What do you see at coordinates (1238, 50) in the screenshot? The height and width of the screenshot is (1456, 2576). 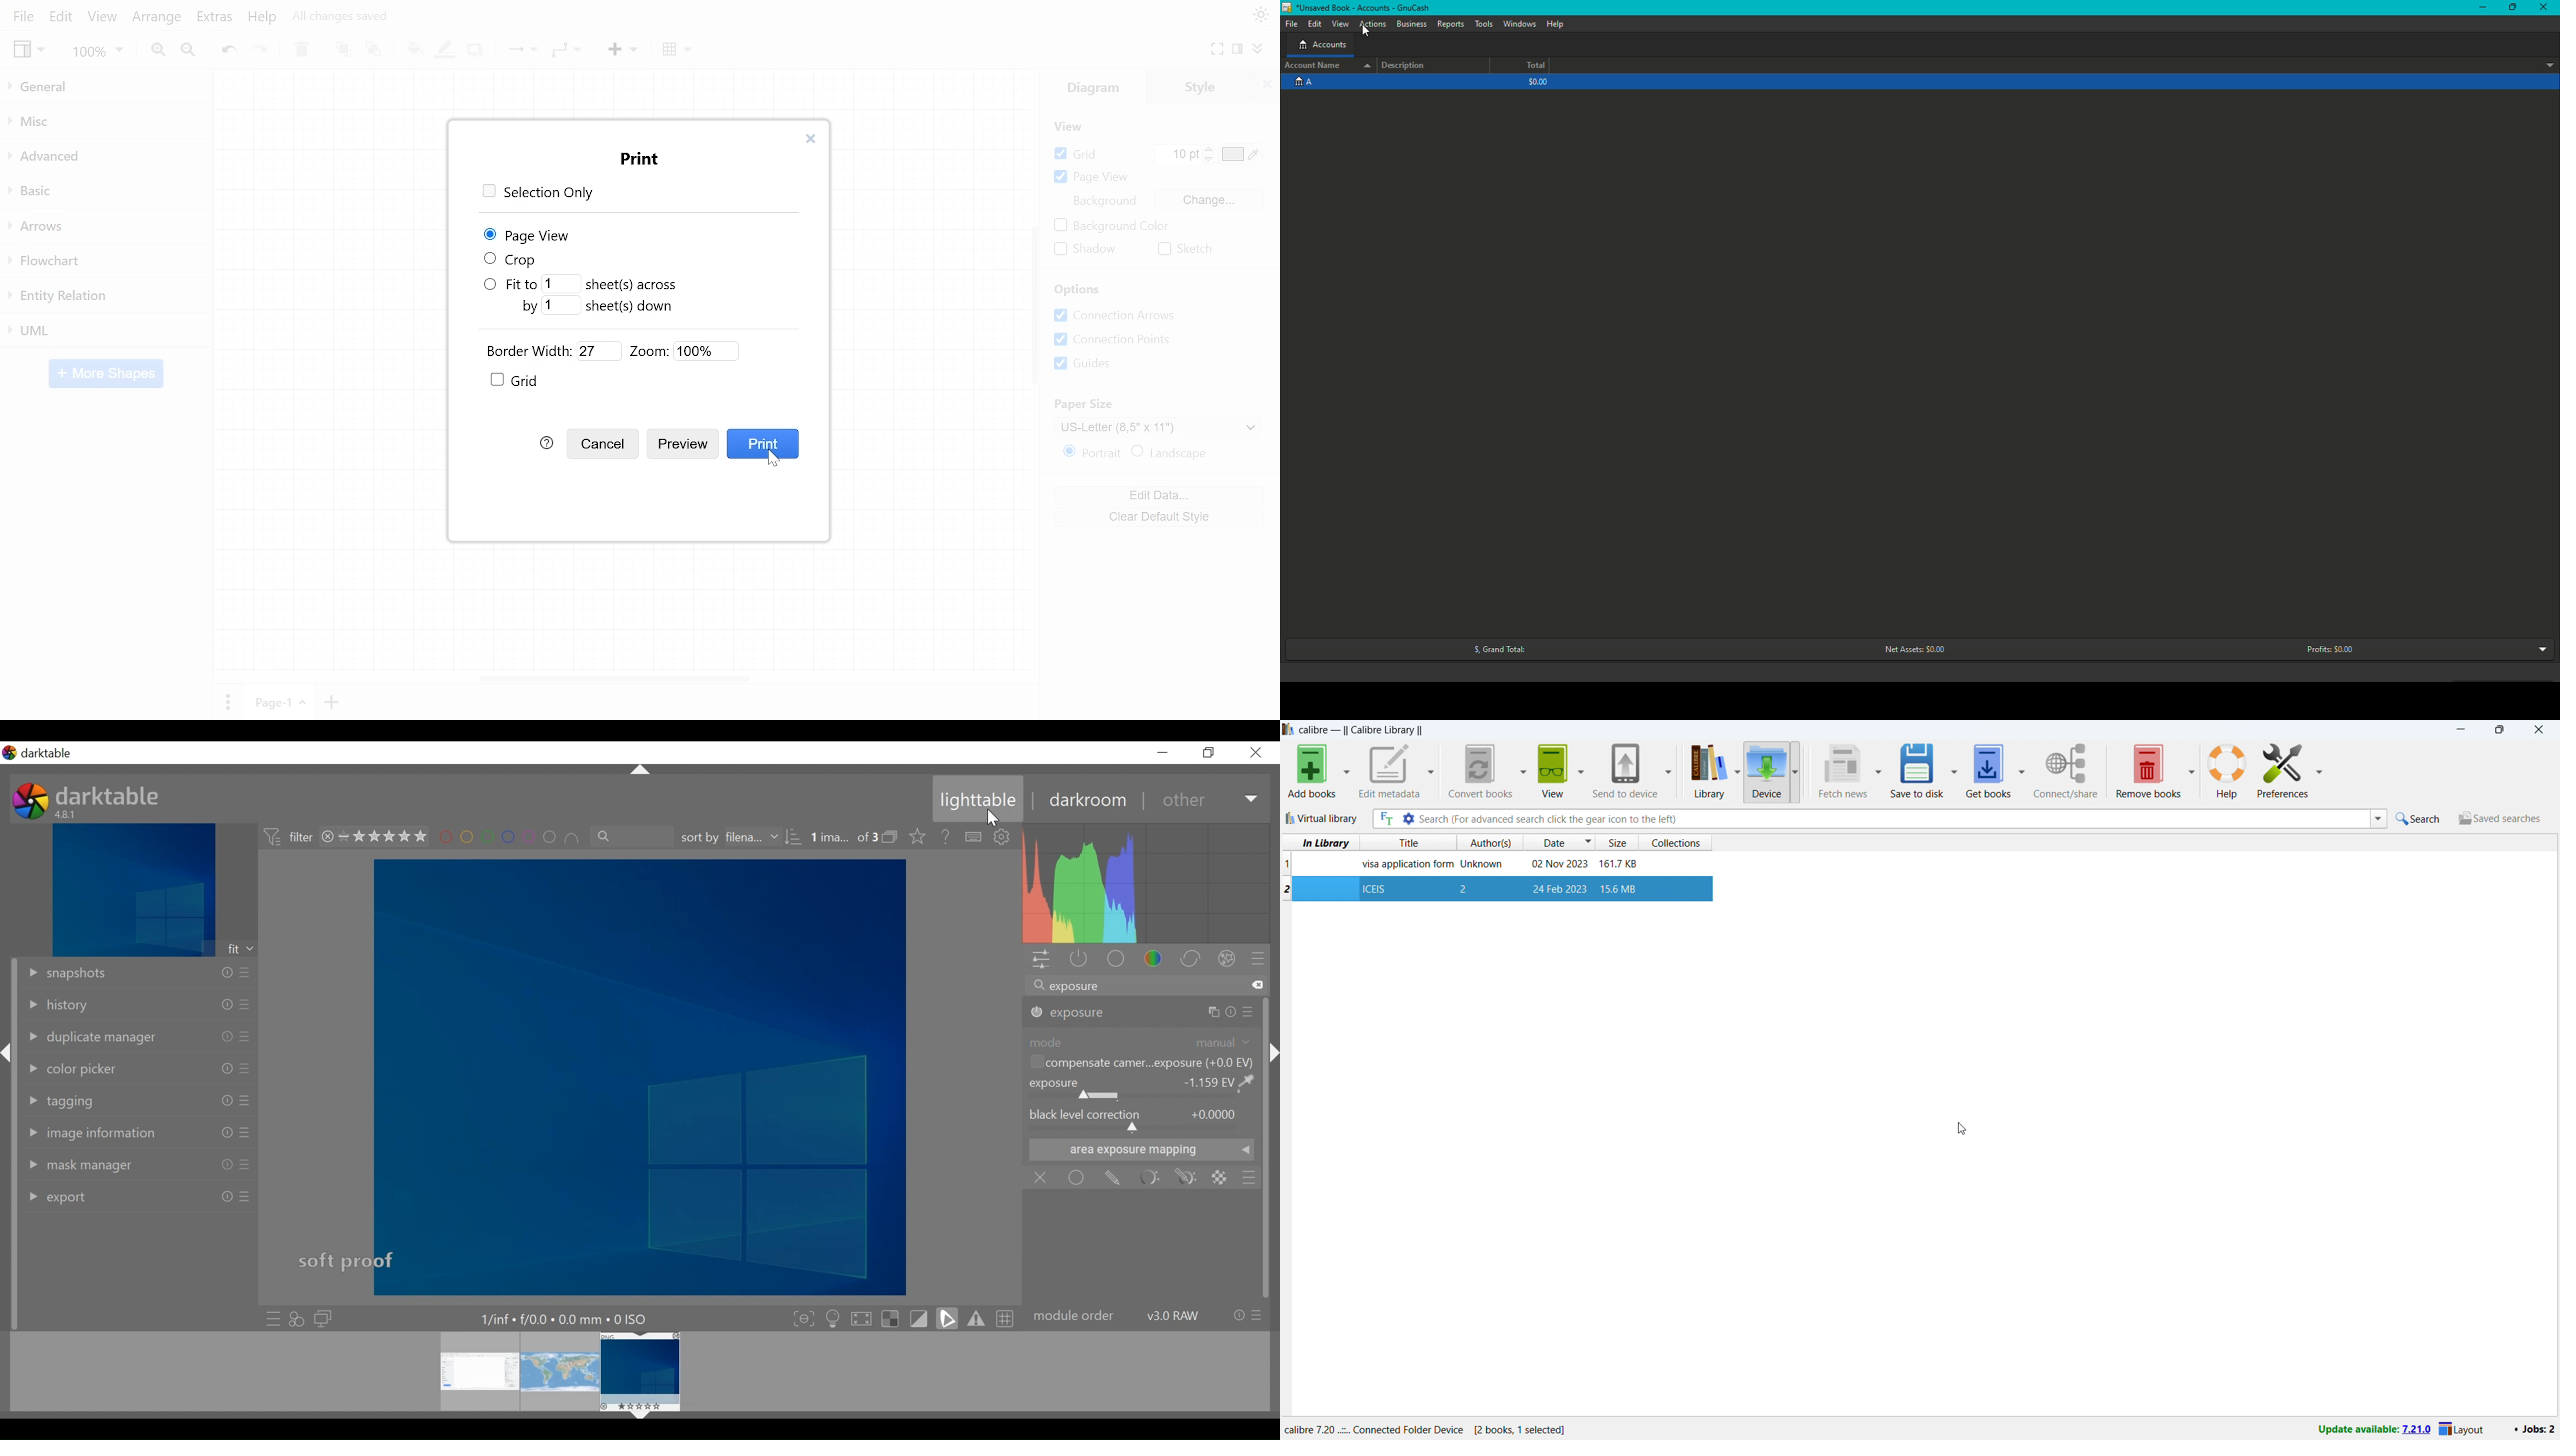 I see `Format` at bounding box center [1238, 50].